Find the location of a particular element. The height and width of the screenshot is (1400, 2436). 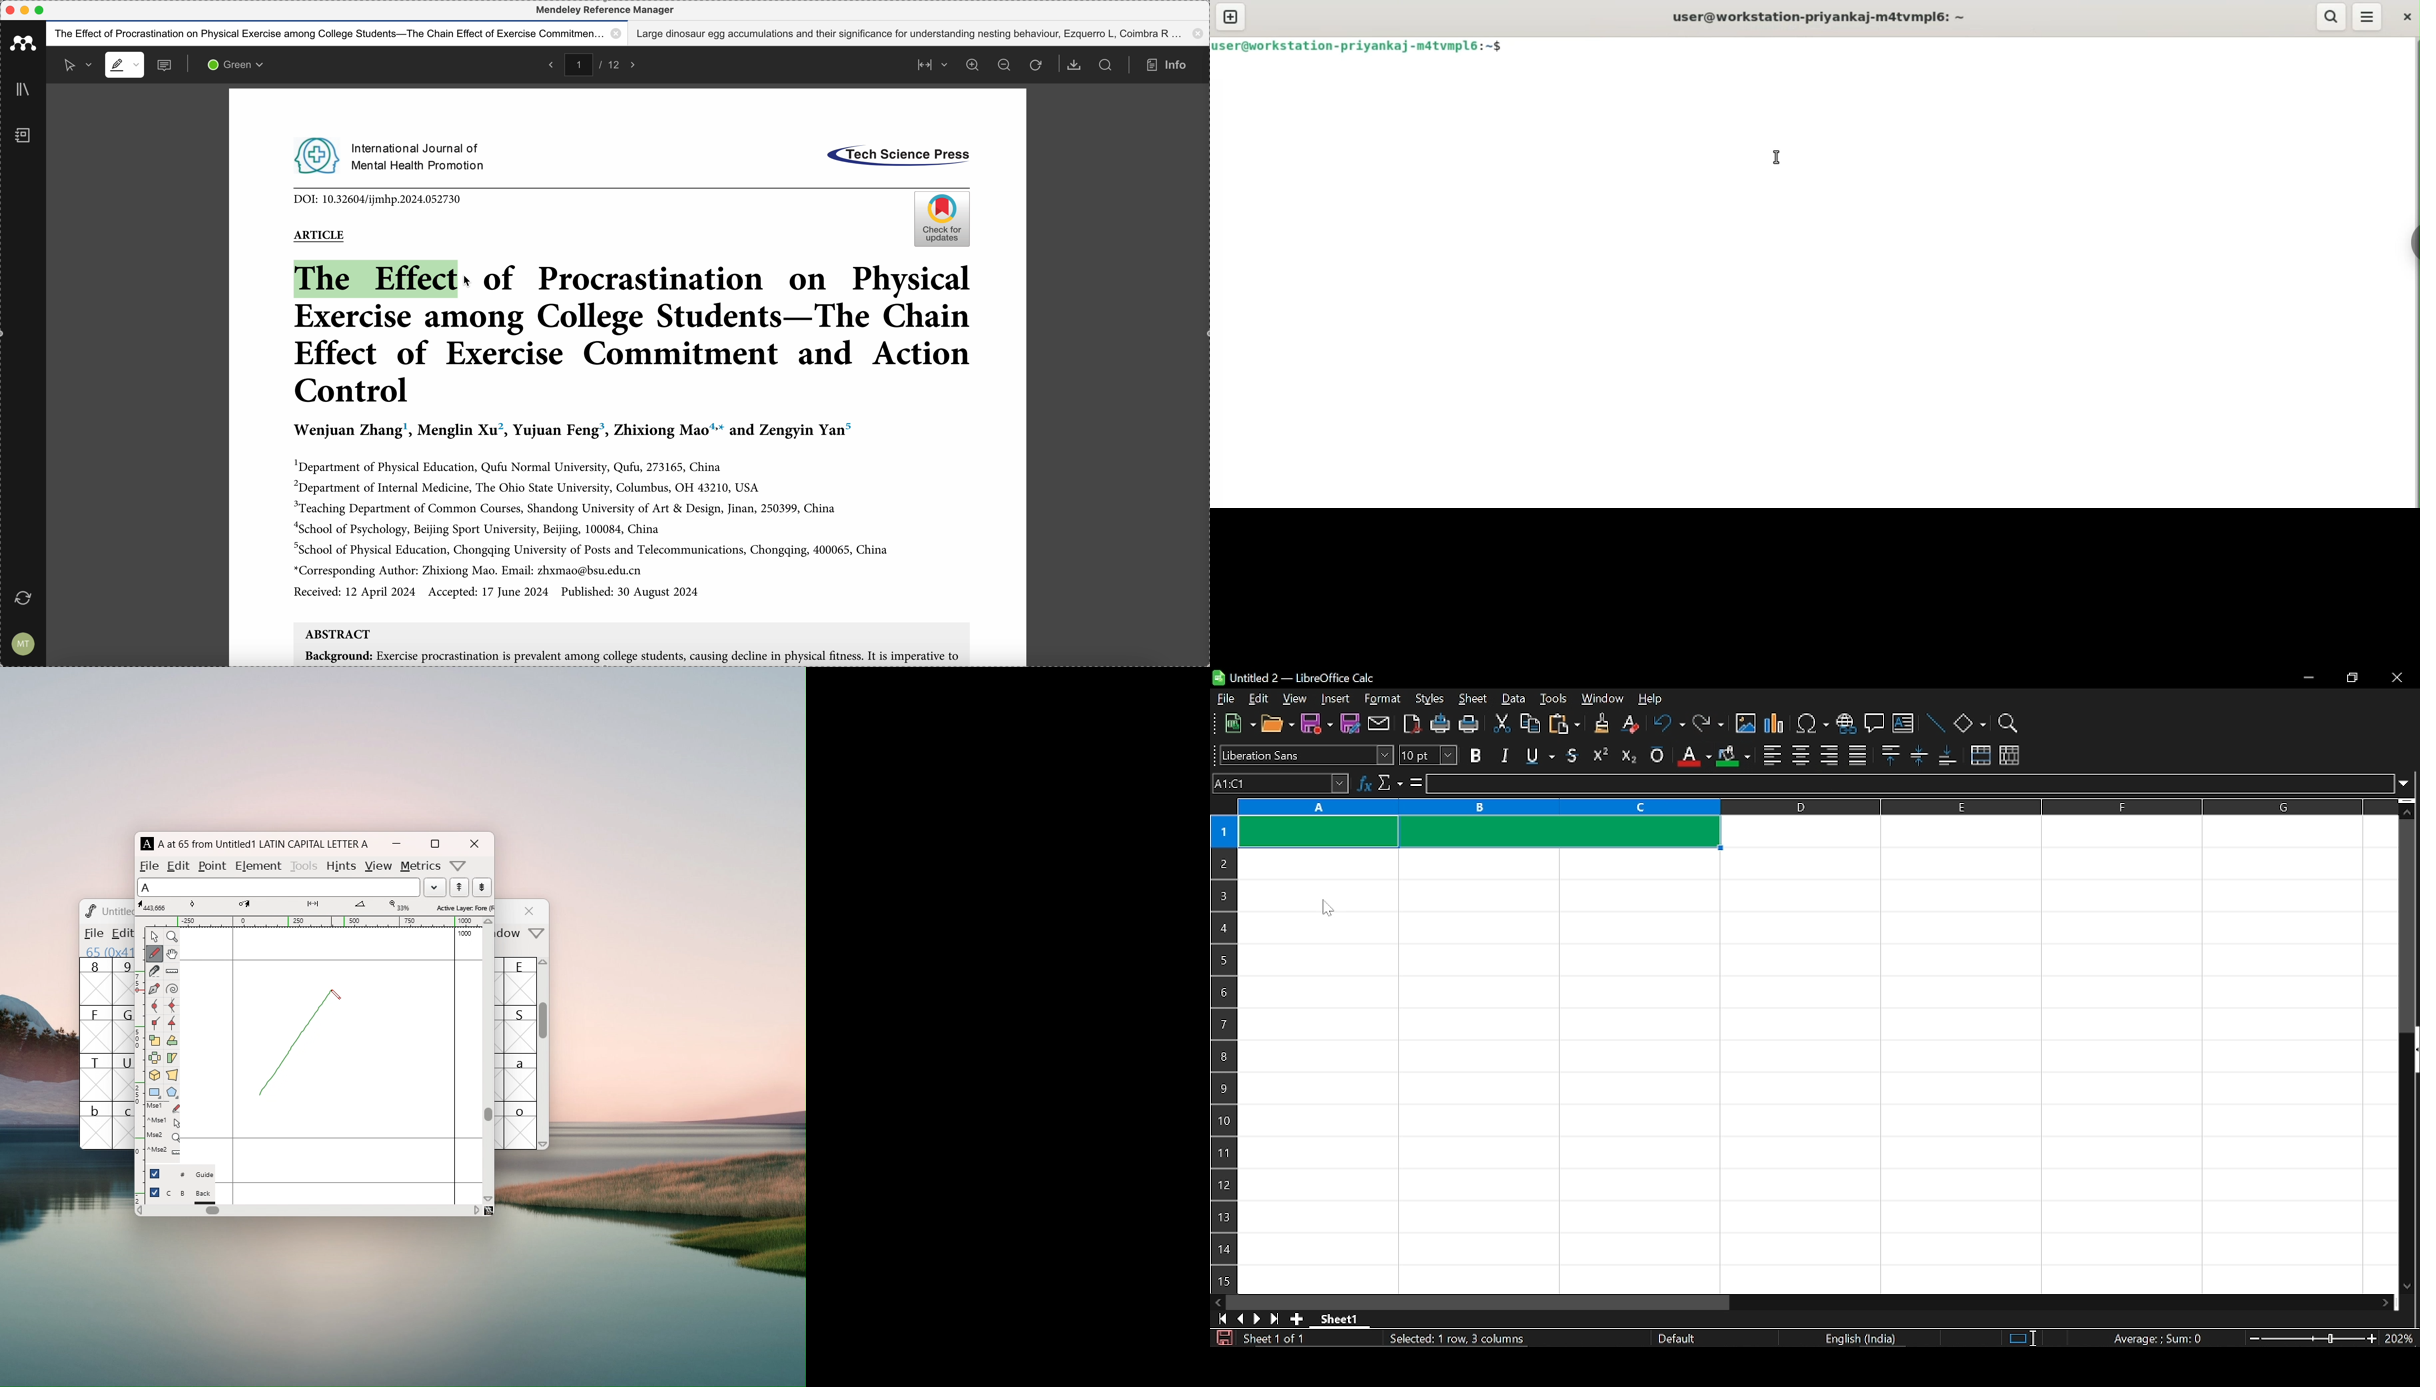

flip selection is located at coordinates (155, 1060).